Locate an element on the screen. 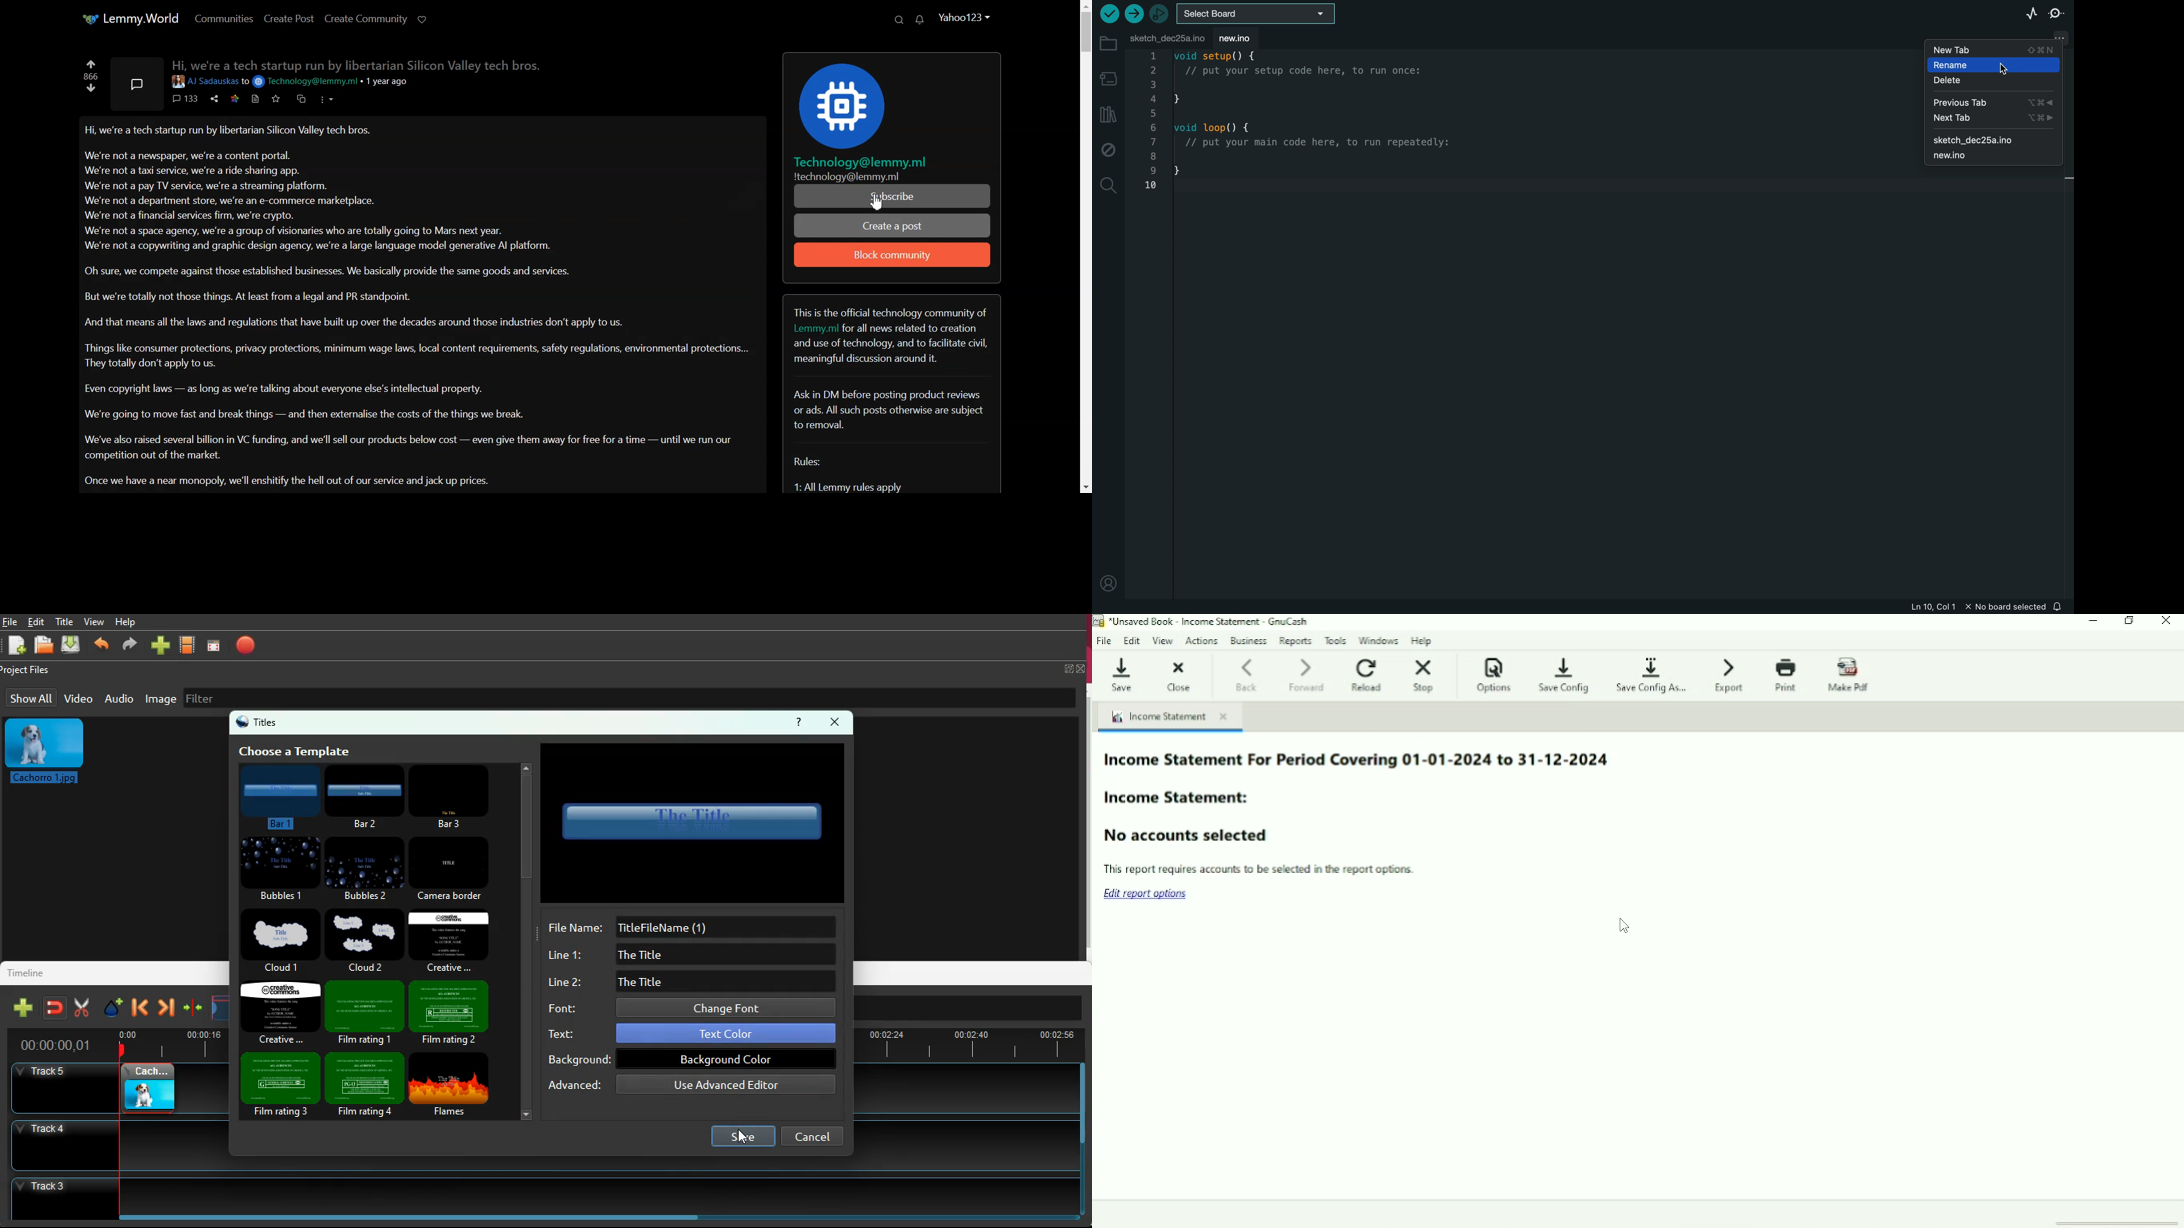 This screenshot has height=1232, width=2184. bar 3 is located at coordinates (455, 795).